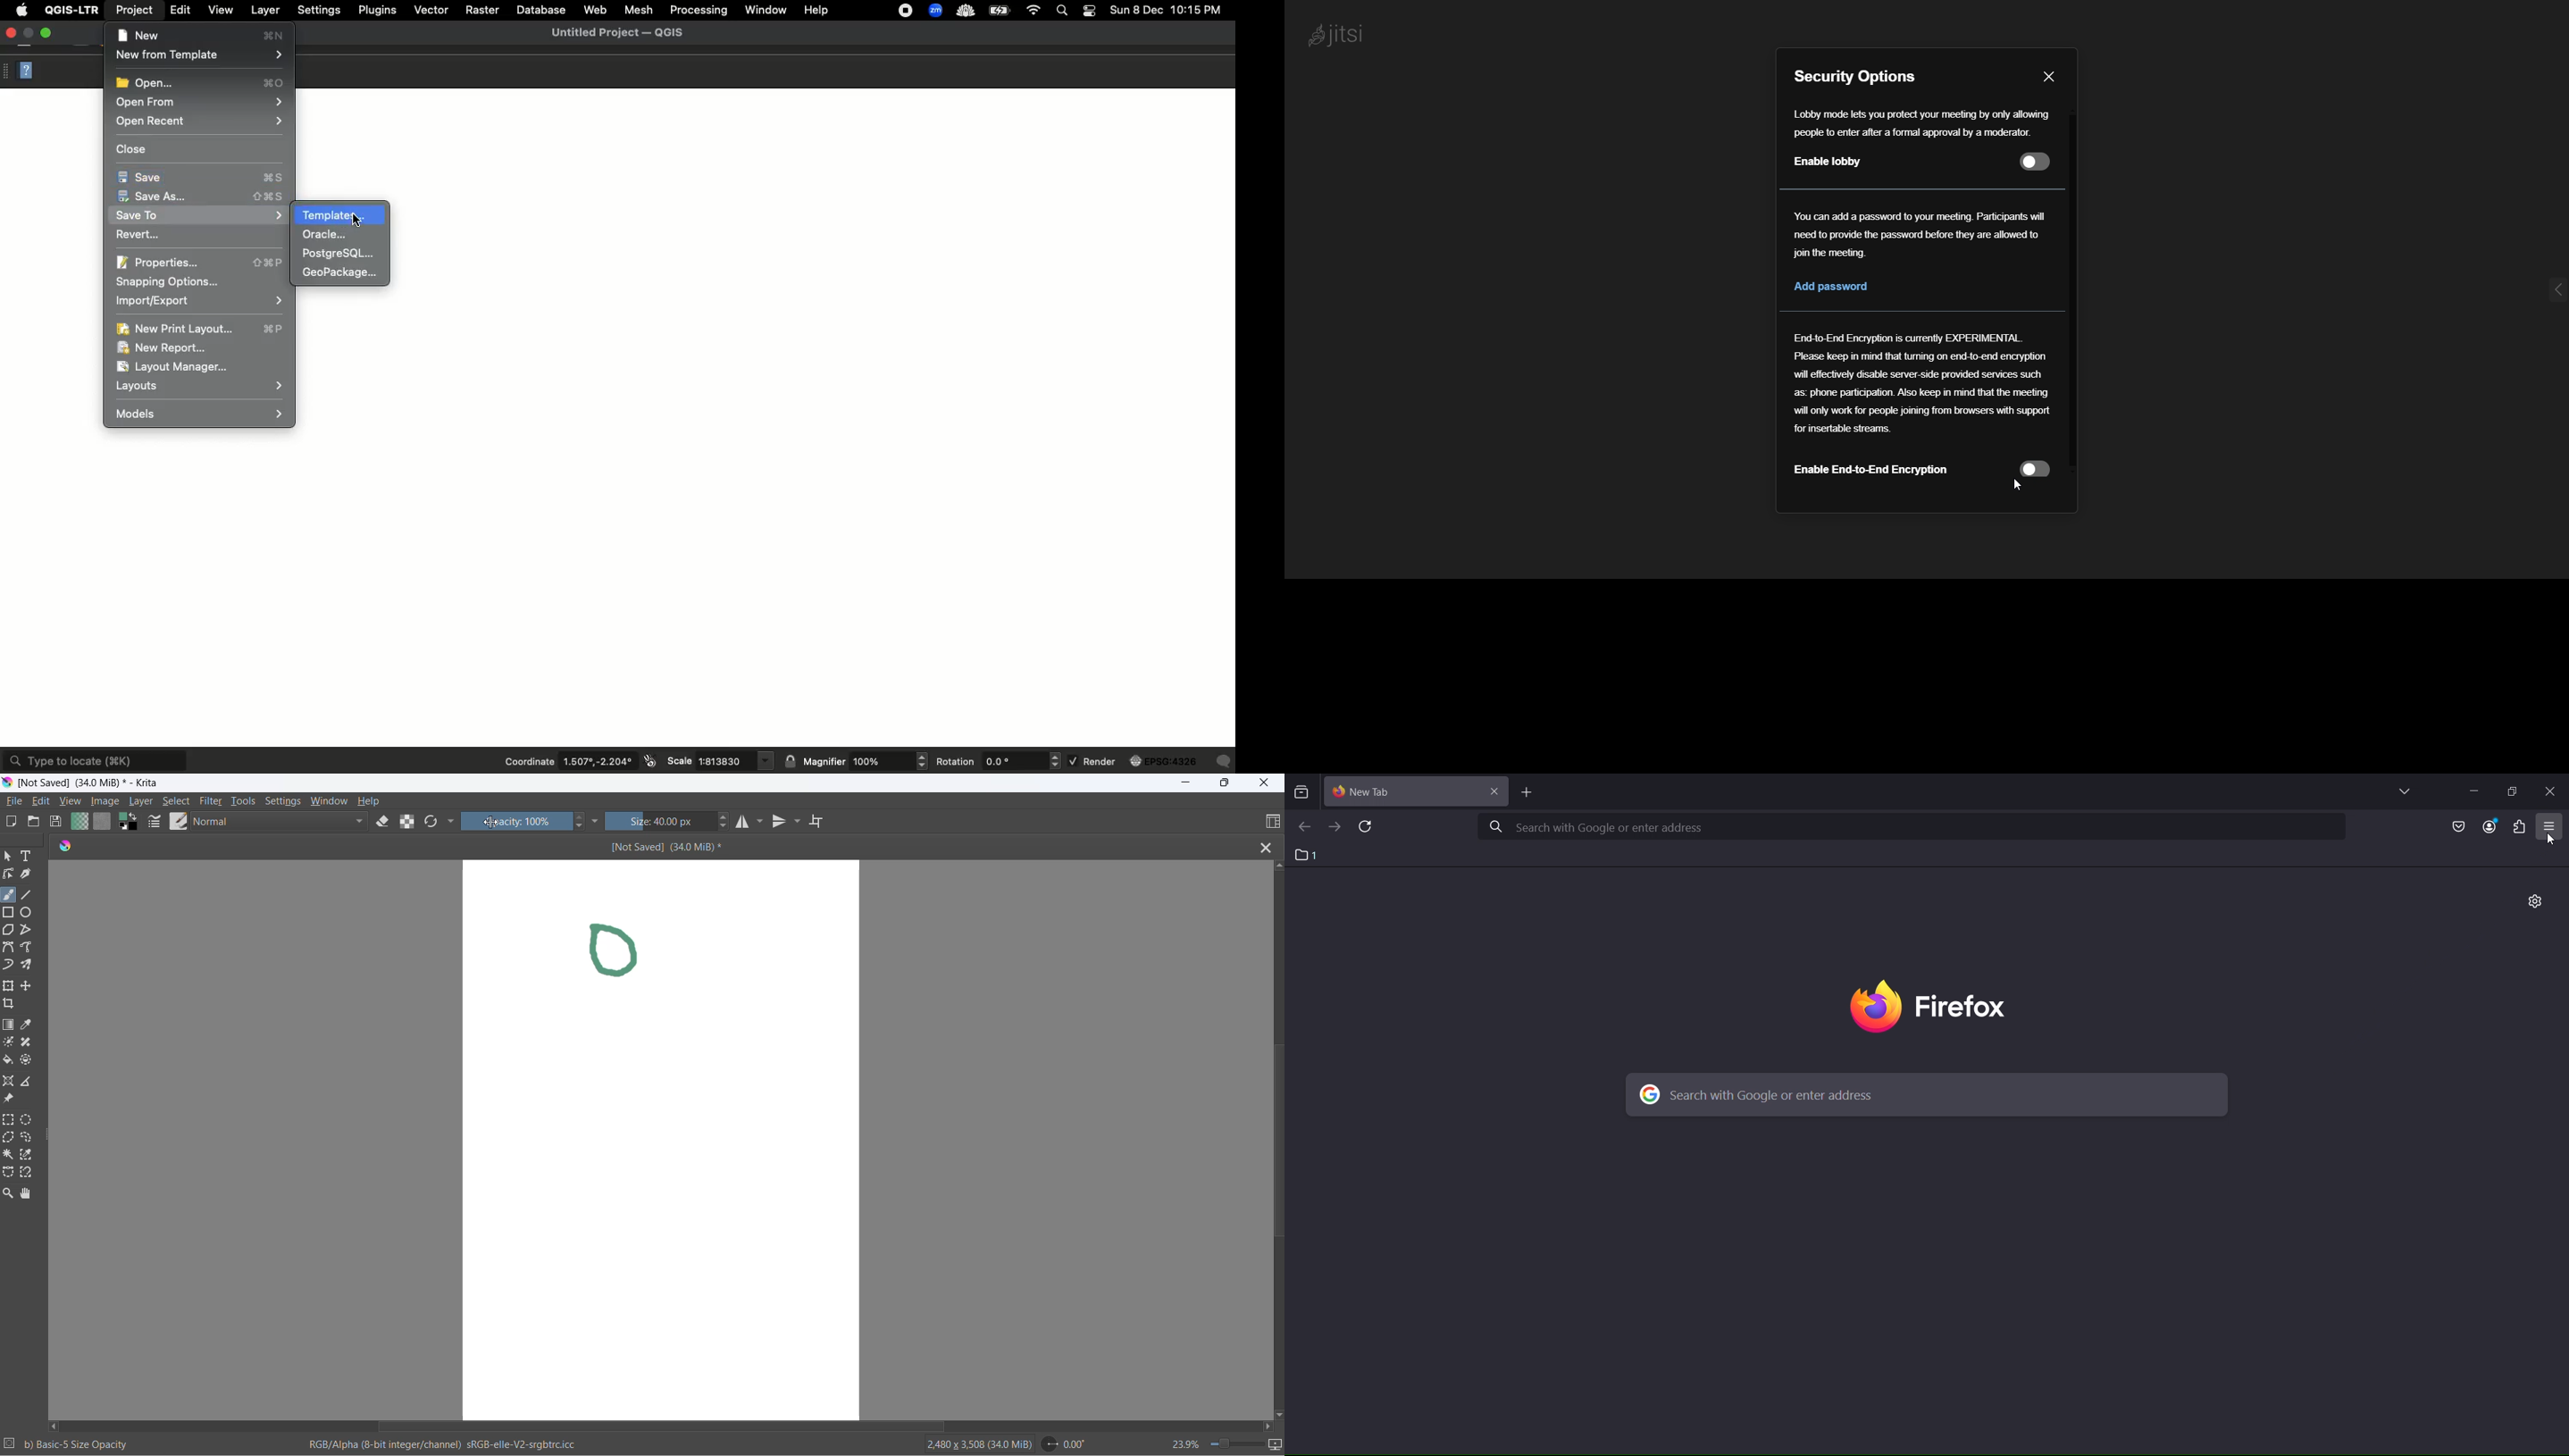 The image size is (2576, 1456). Describe the element at coordinates (679, 762) in the screenshot. I see `Scale` at that location.